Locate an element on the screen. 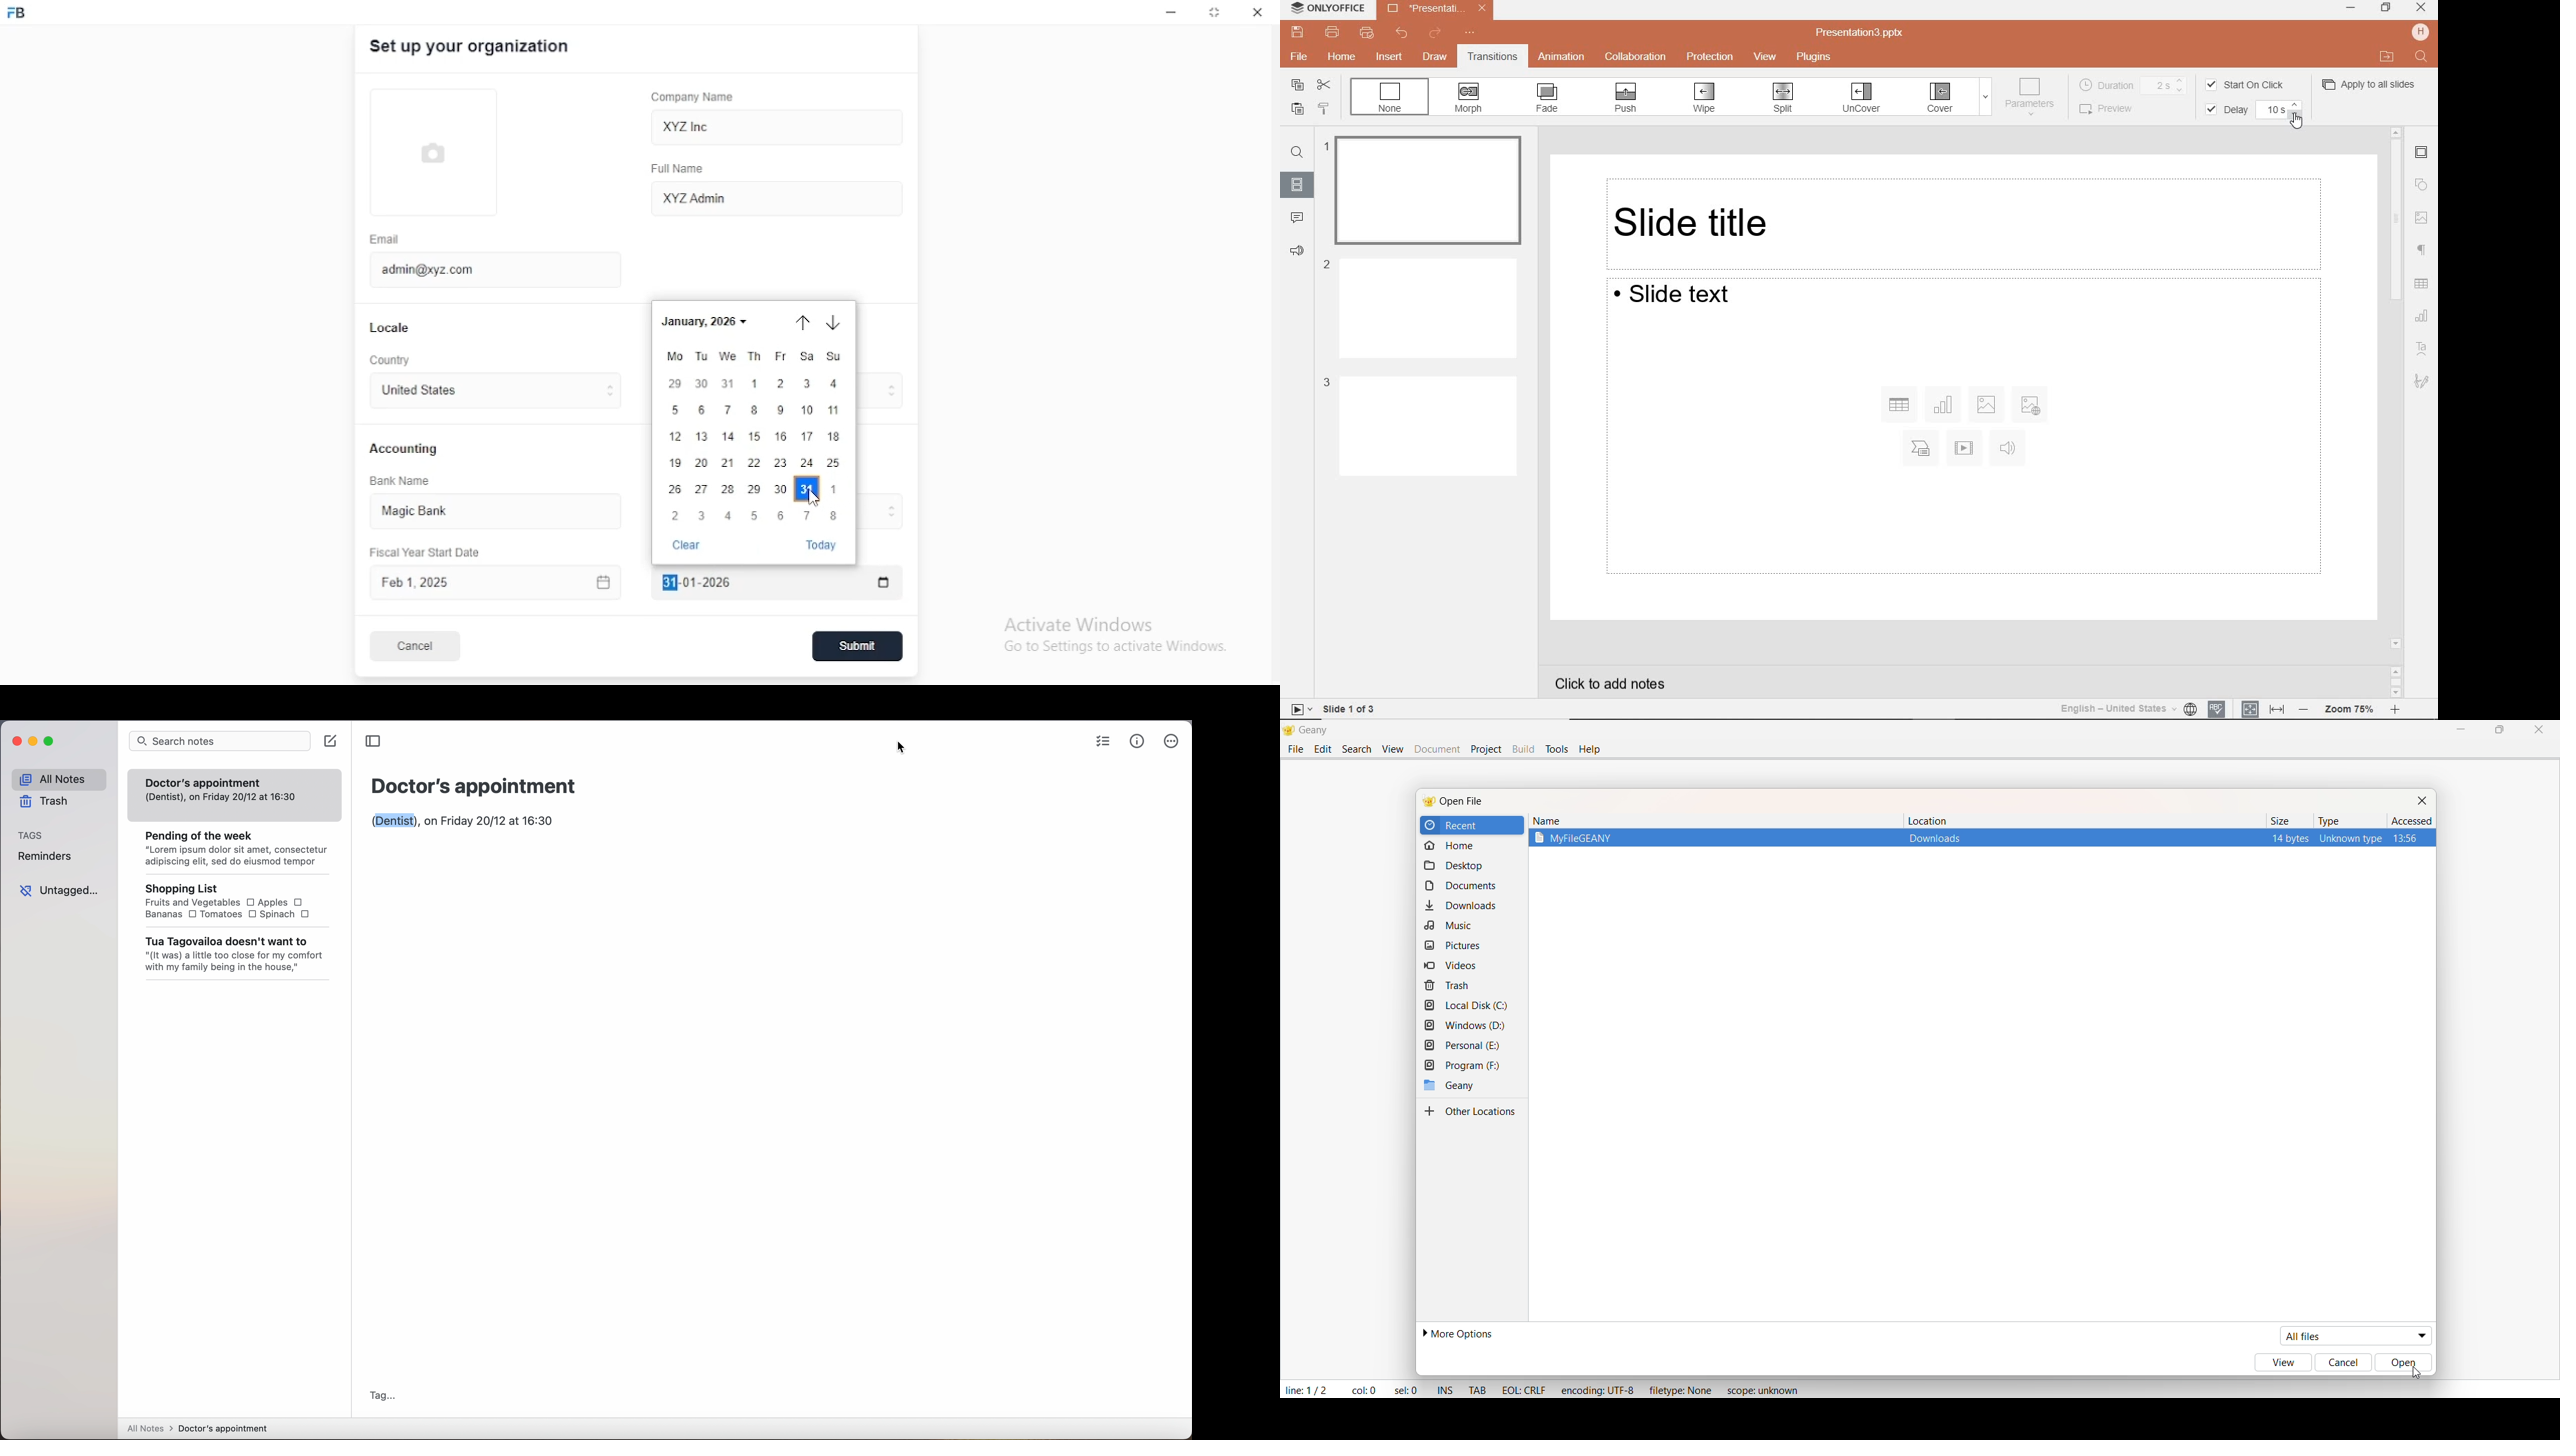 Image resolution: width=2576 pixels, height=1456 pixels. 30 is located at coordinates (780, 489).